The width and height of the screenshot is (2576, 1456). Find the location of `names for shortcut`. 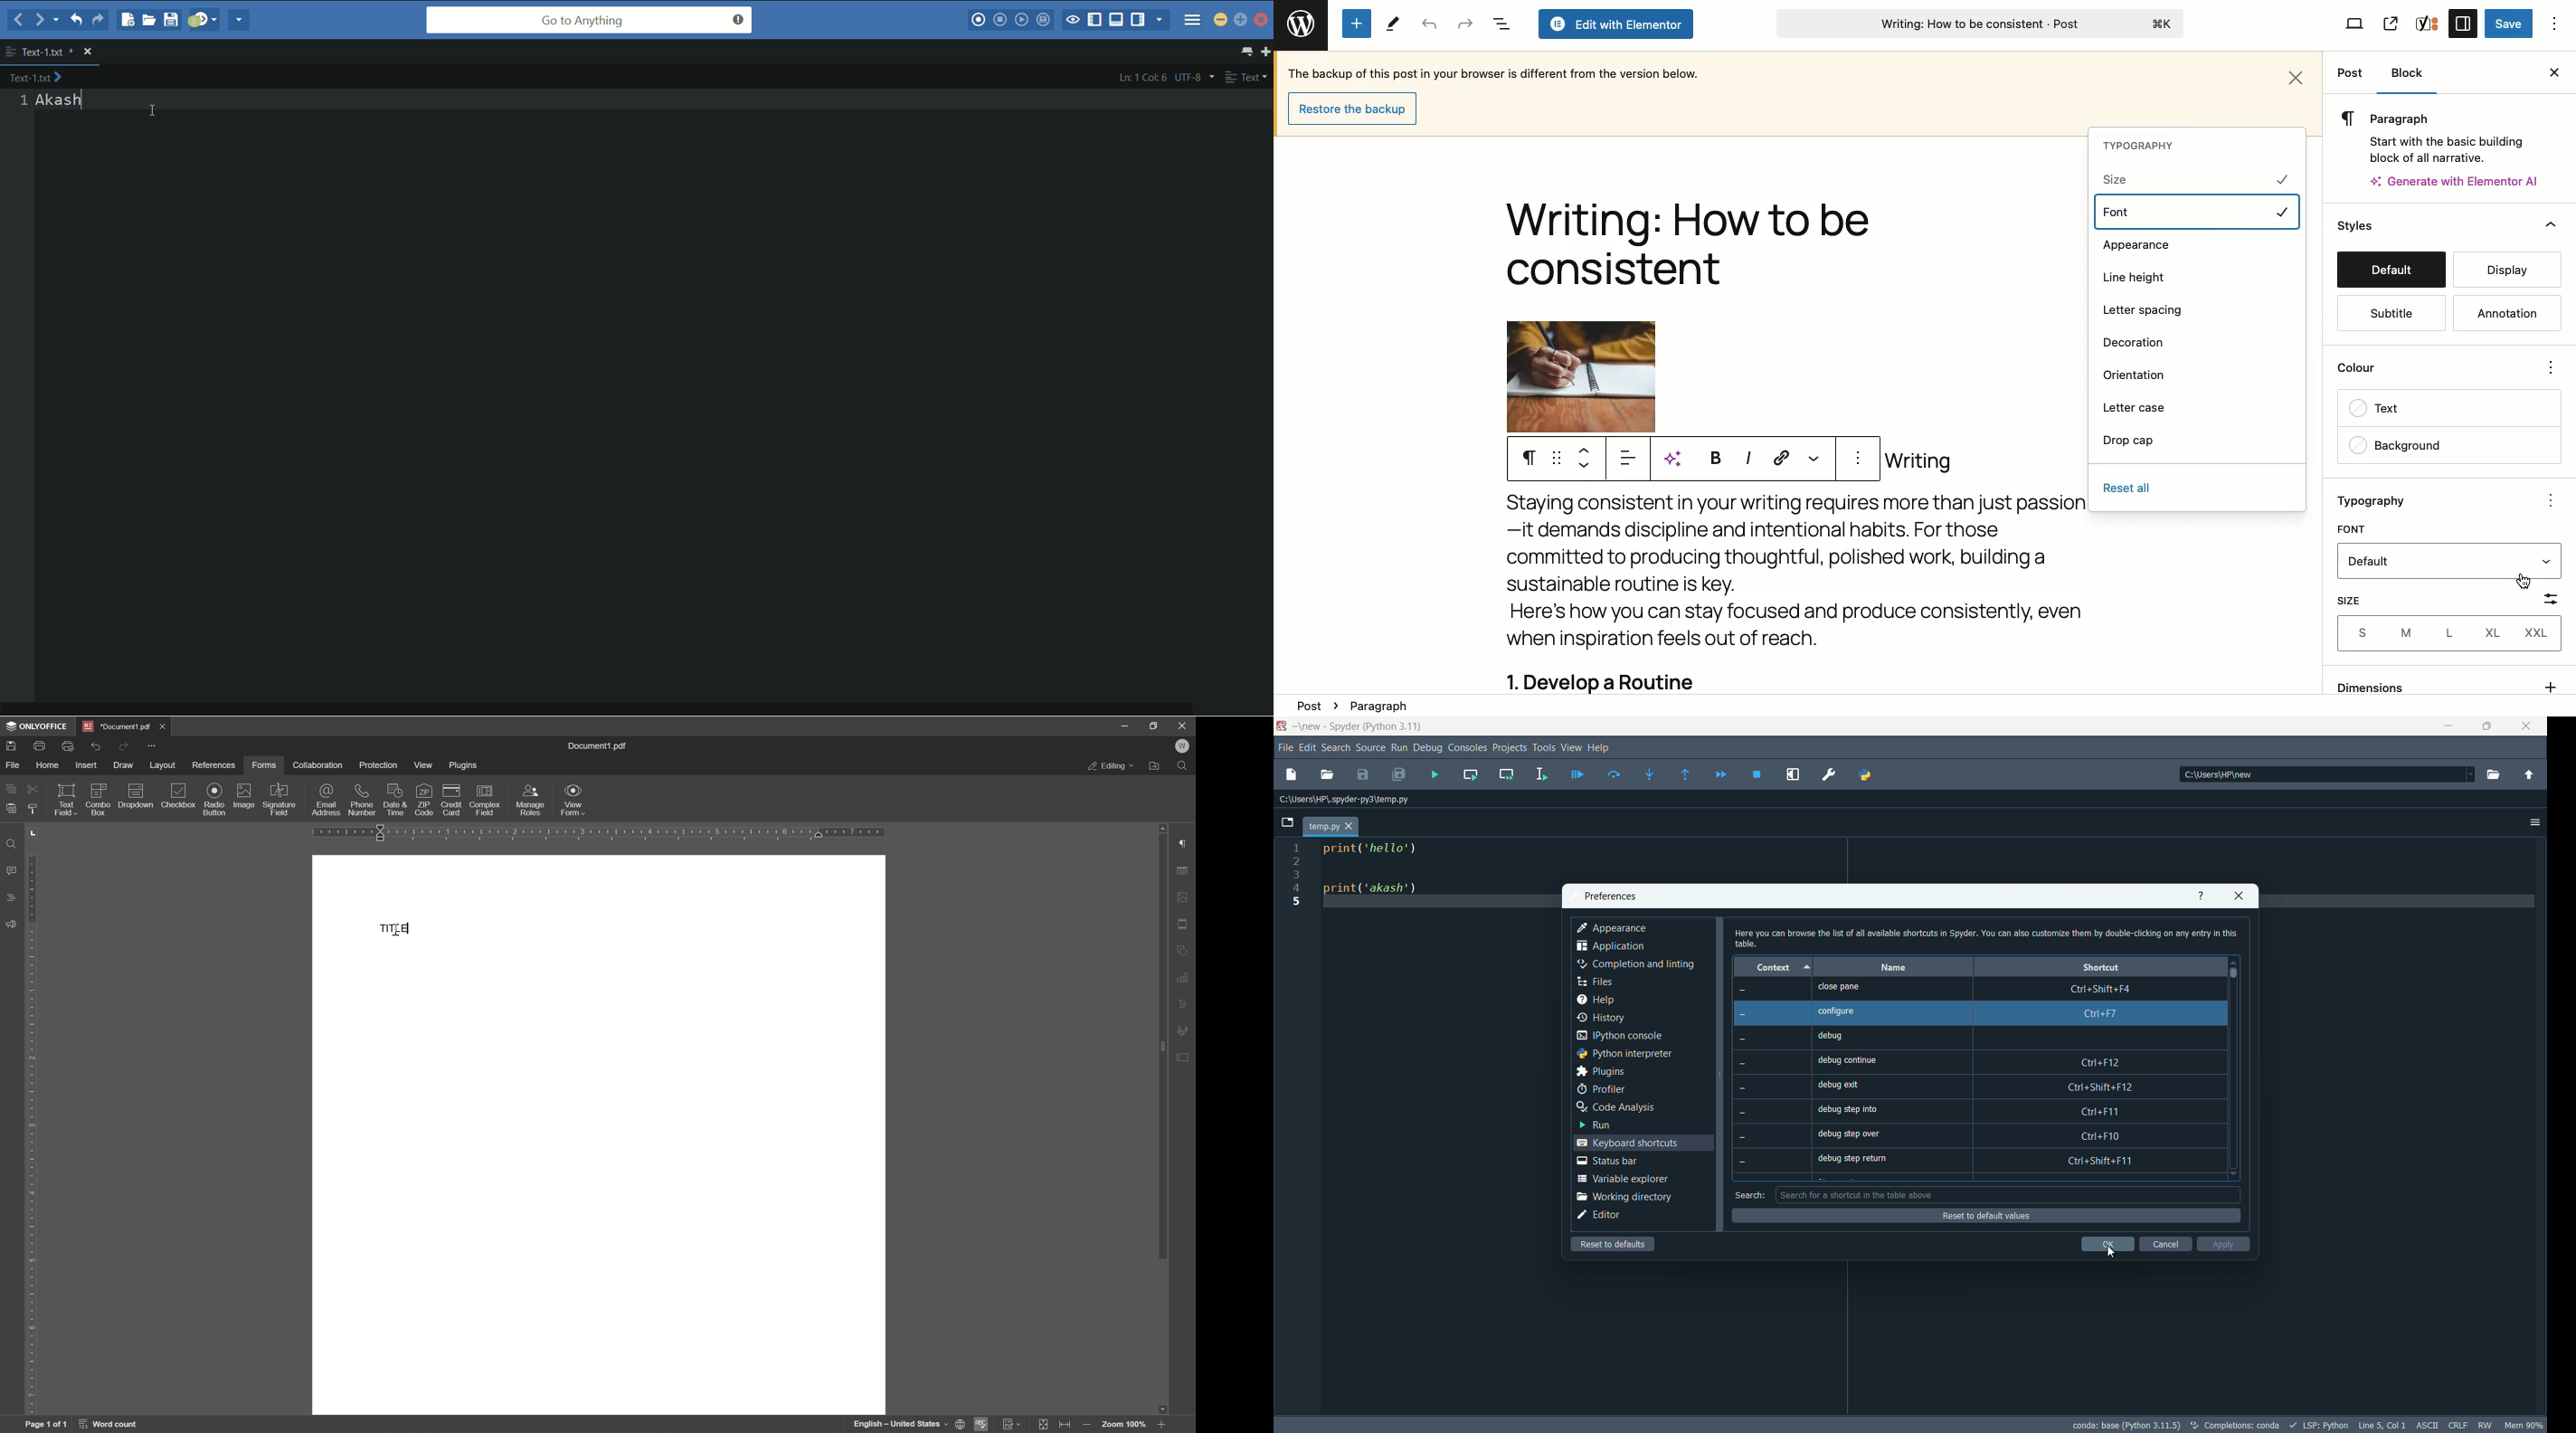

names for shortcut is located at coordinates (1862, 1073).